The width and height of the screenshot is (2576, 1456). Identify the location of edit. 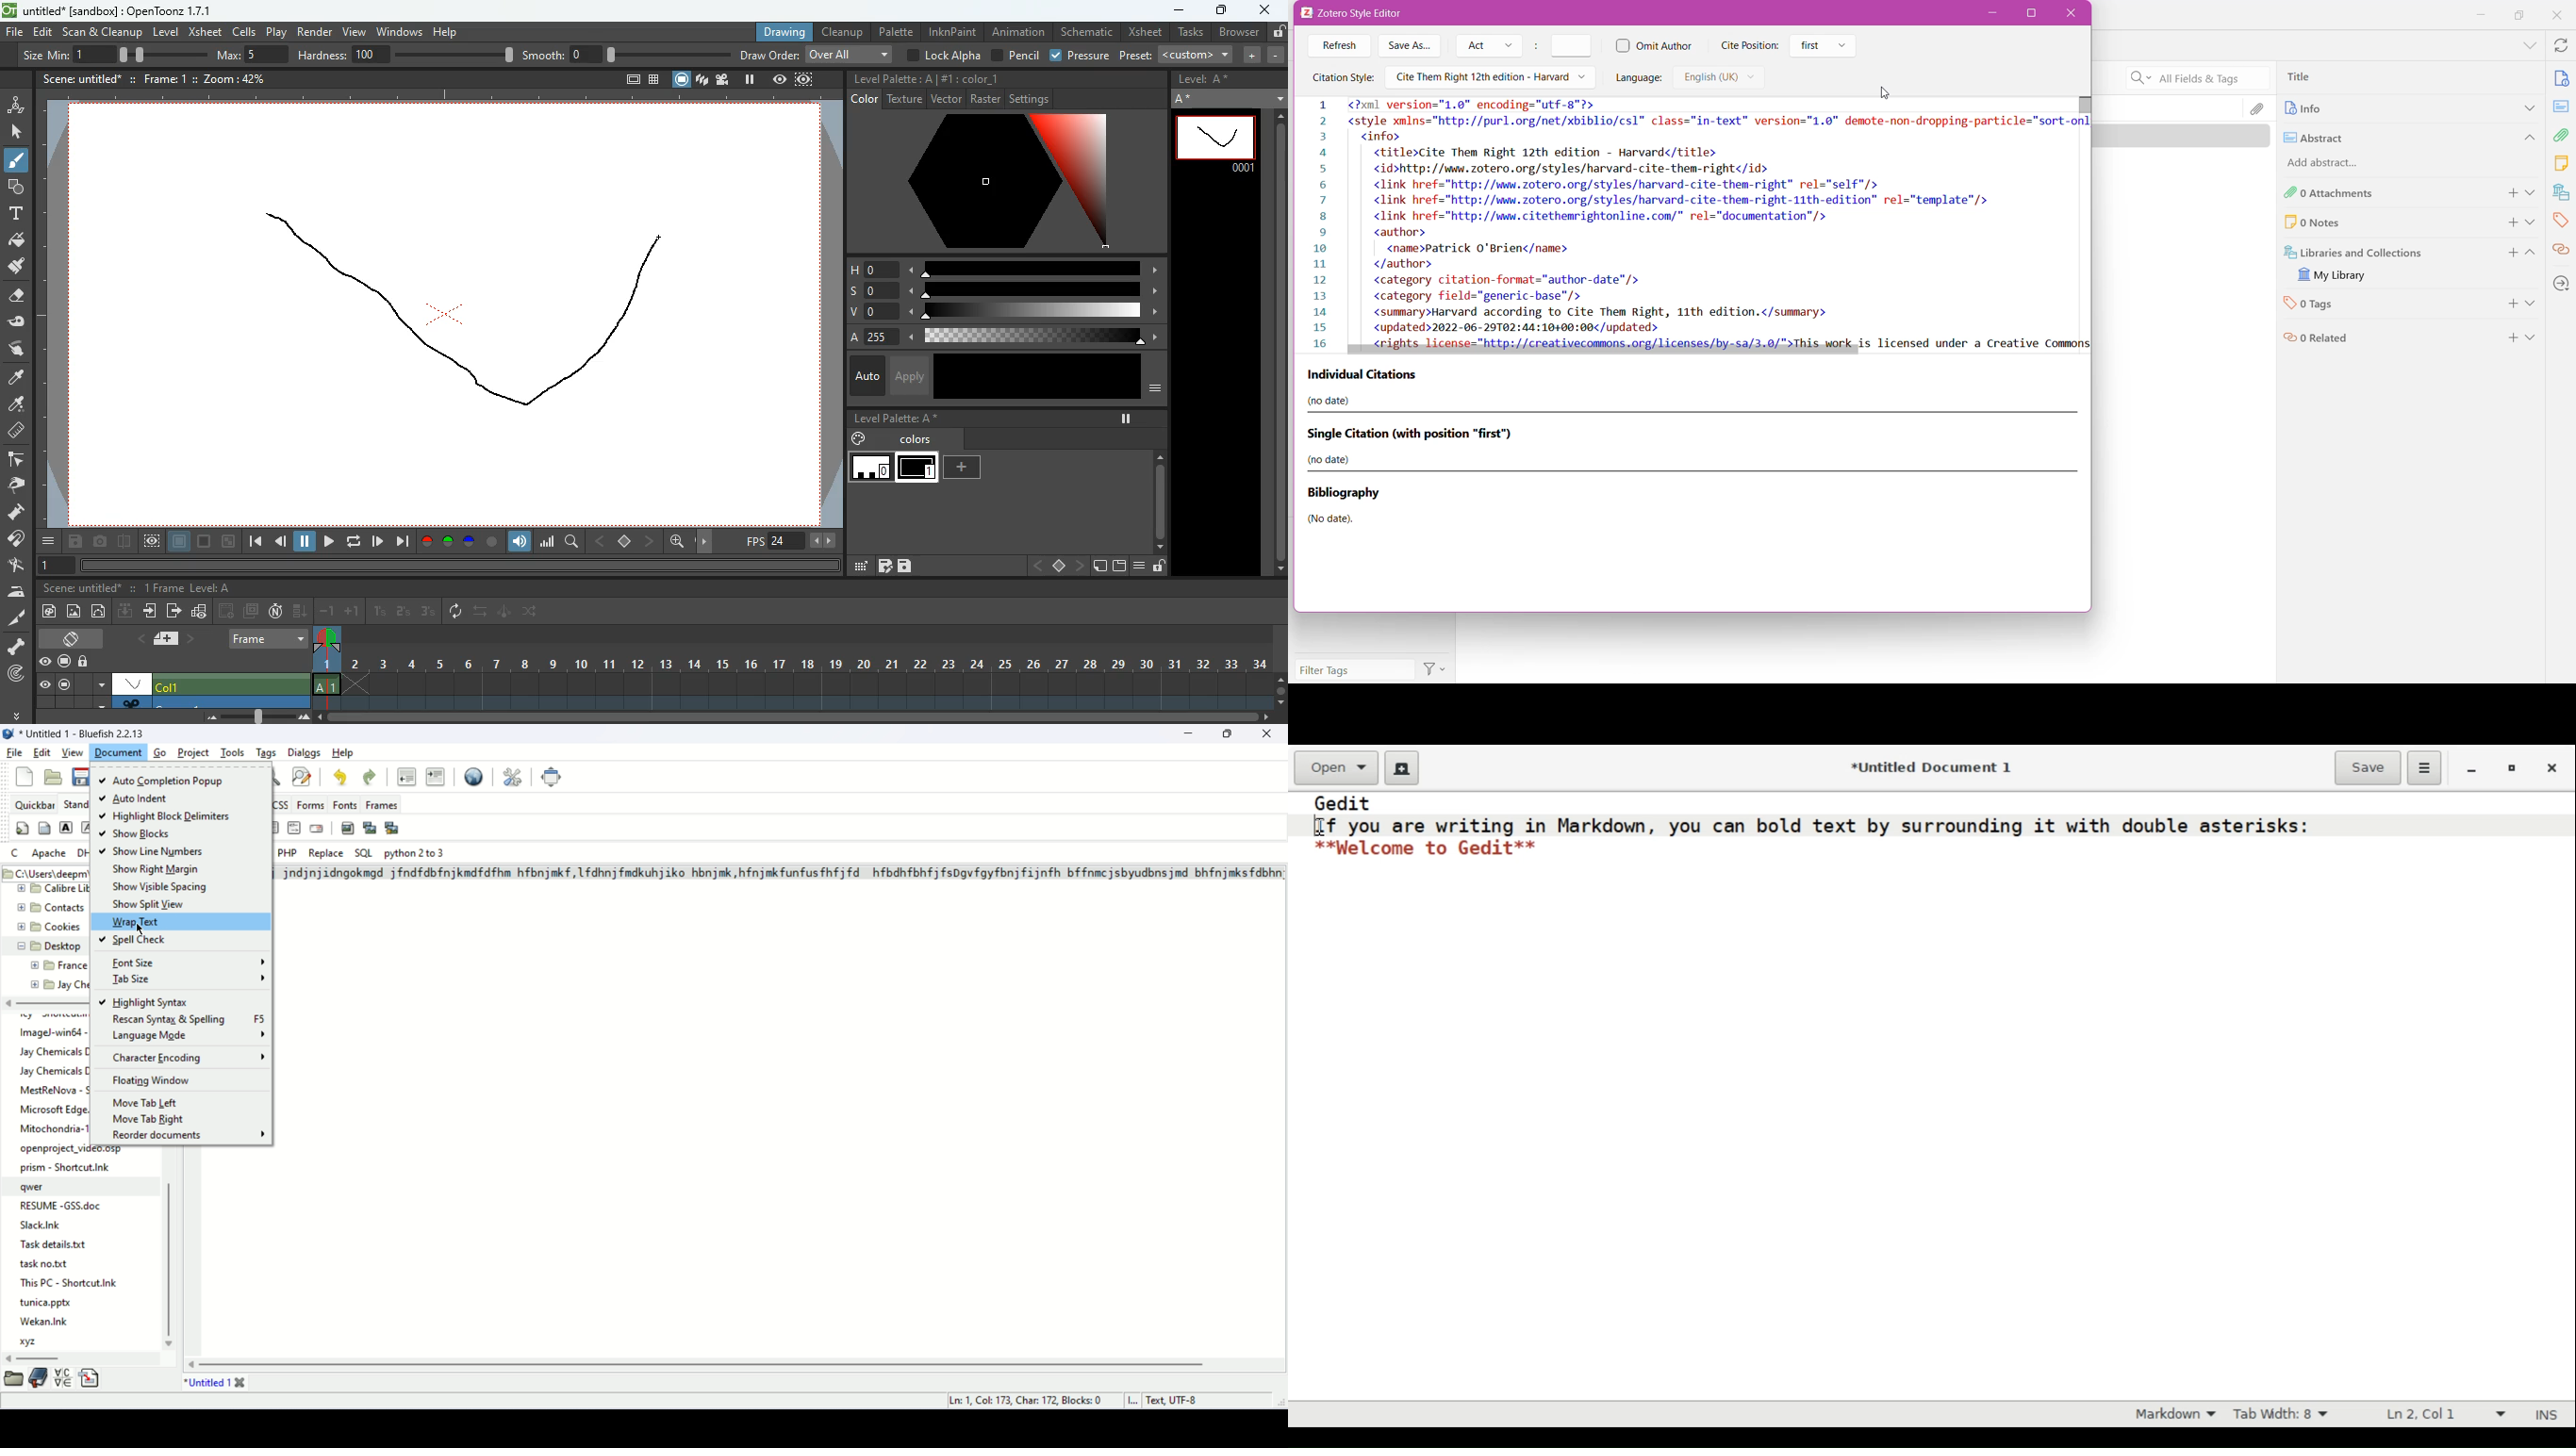
(16, 566).